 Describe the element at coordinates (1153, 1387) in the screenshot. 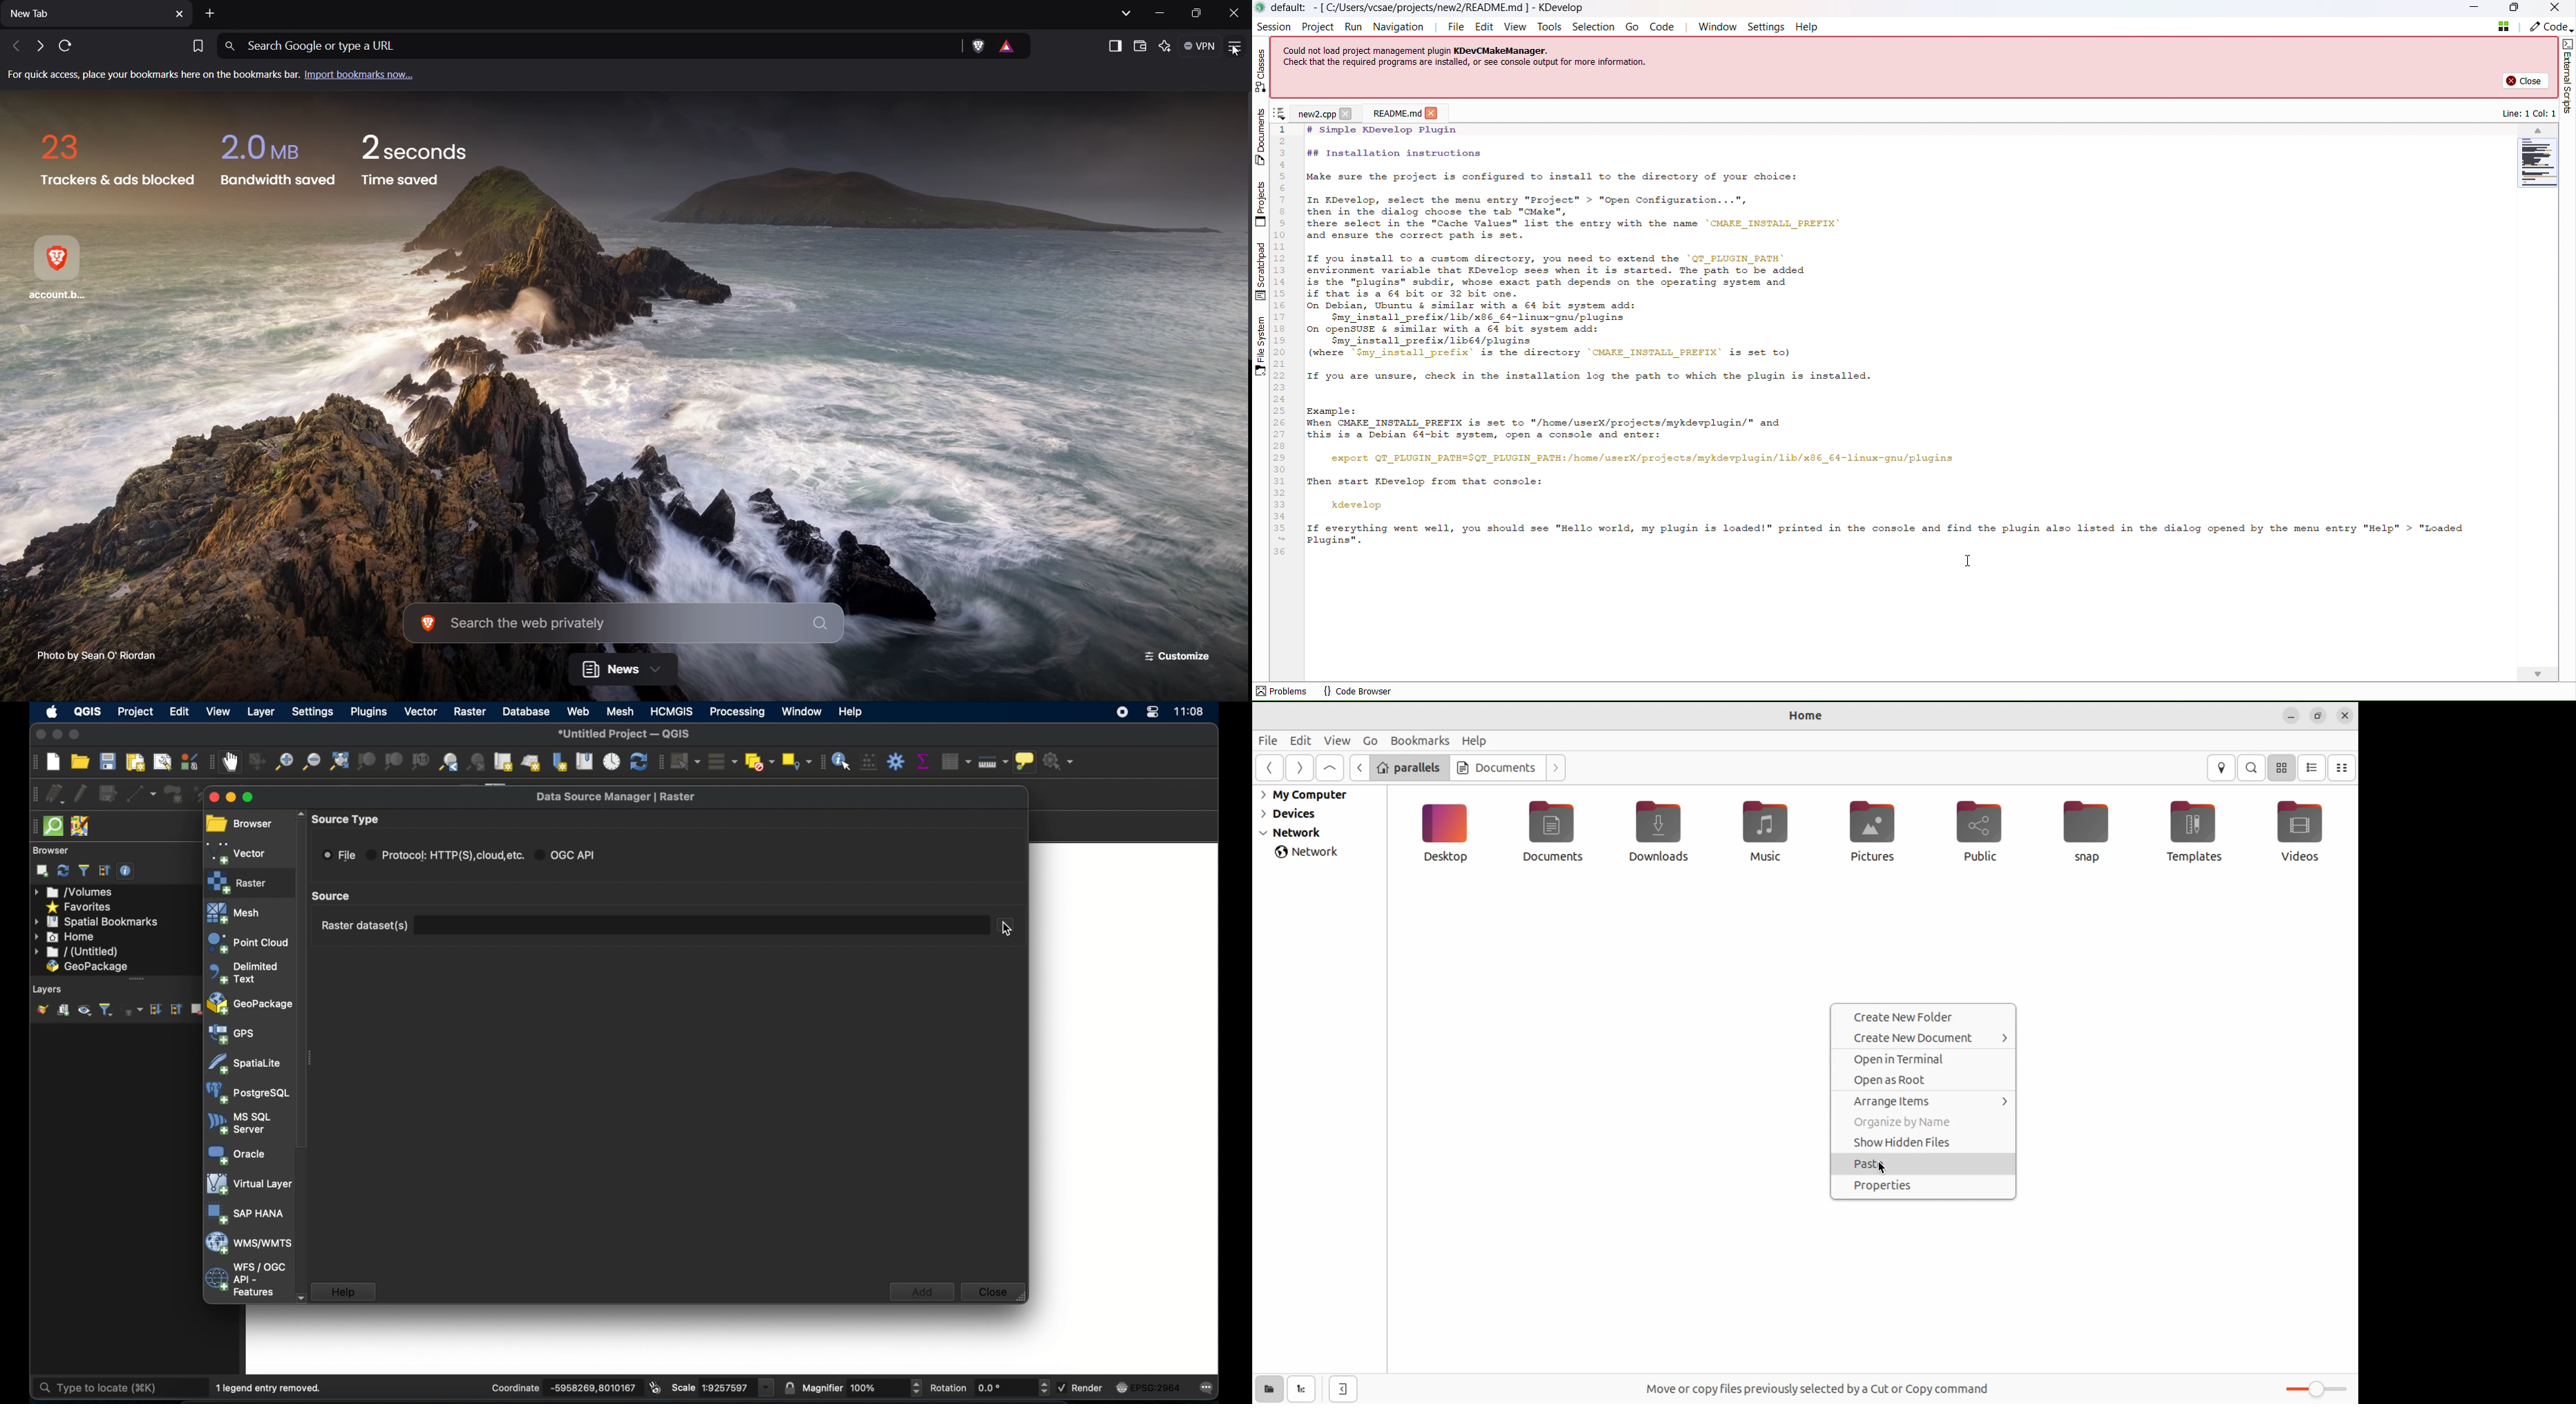

I see `current csr` at that location.